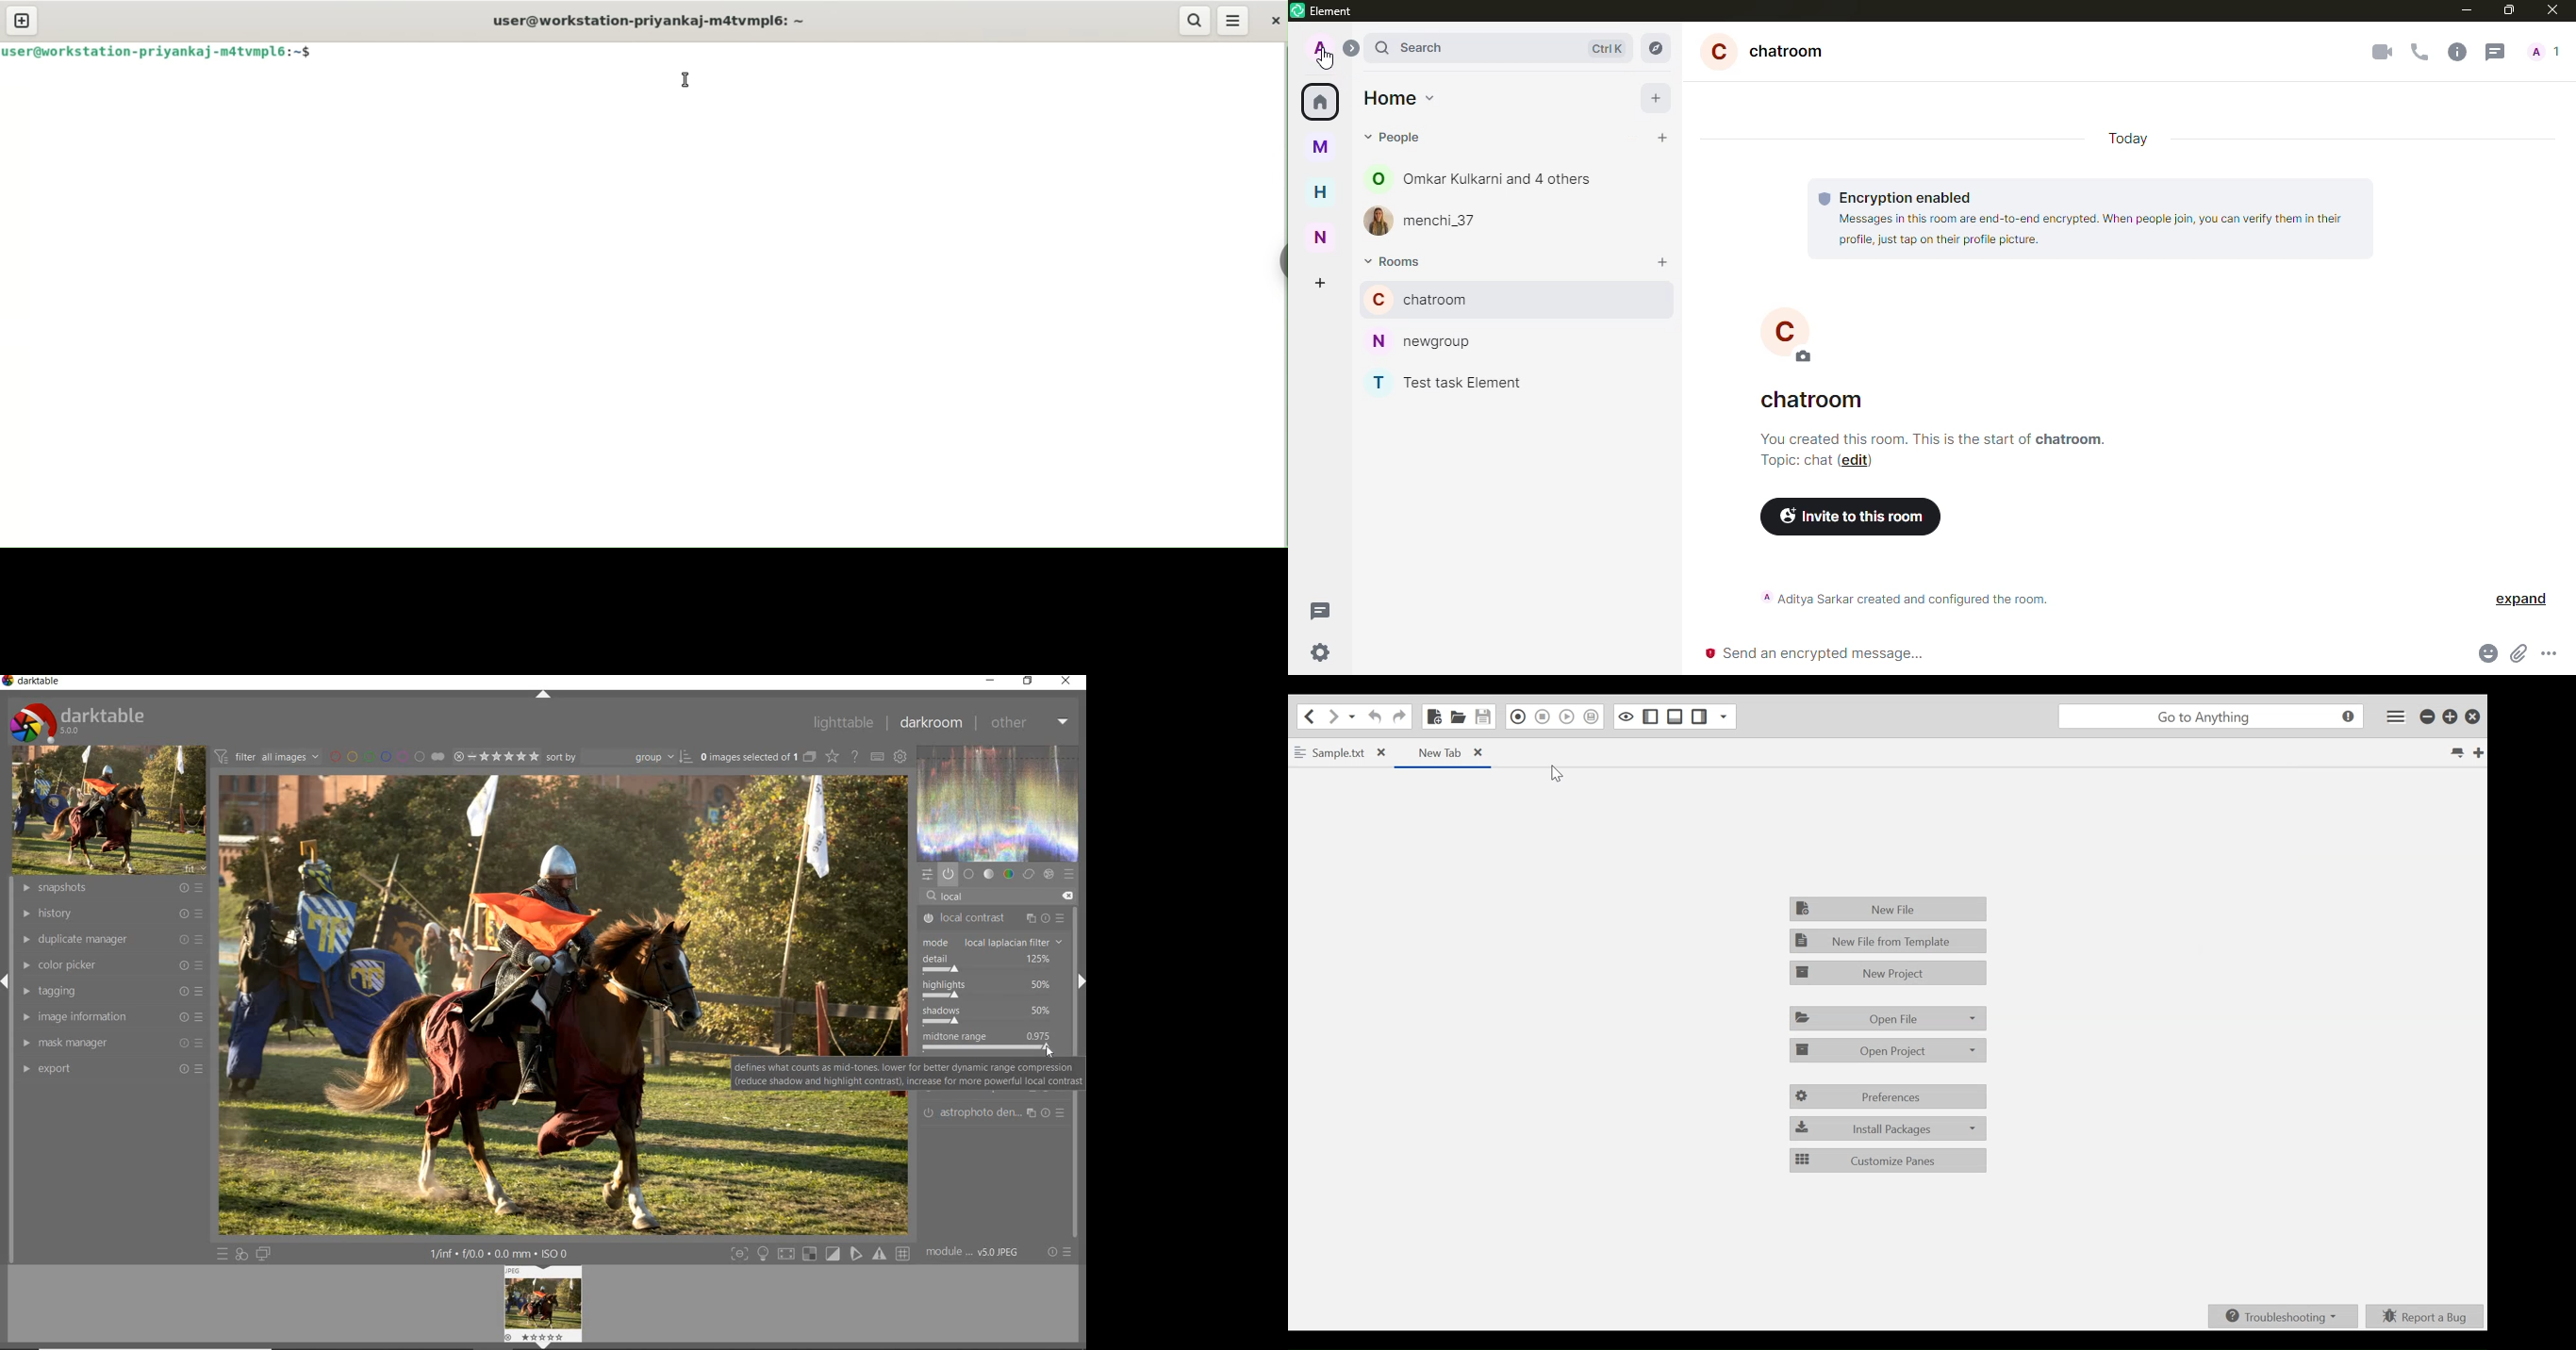 The width and height of the screenshot is (2576, 1372). I want to click on search, so click(1431, 46).